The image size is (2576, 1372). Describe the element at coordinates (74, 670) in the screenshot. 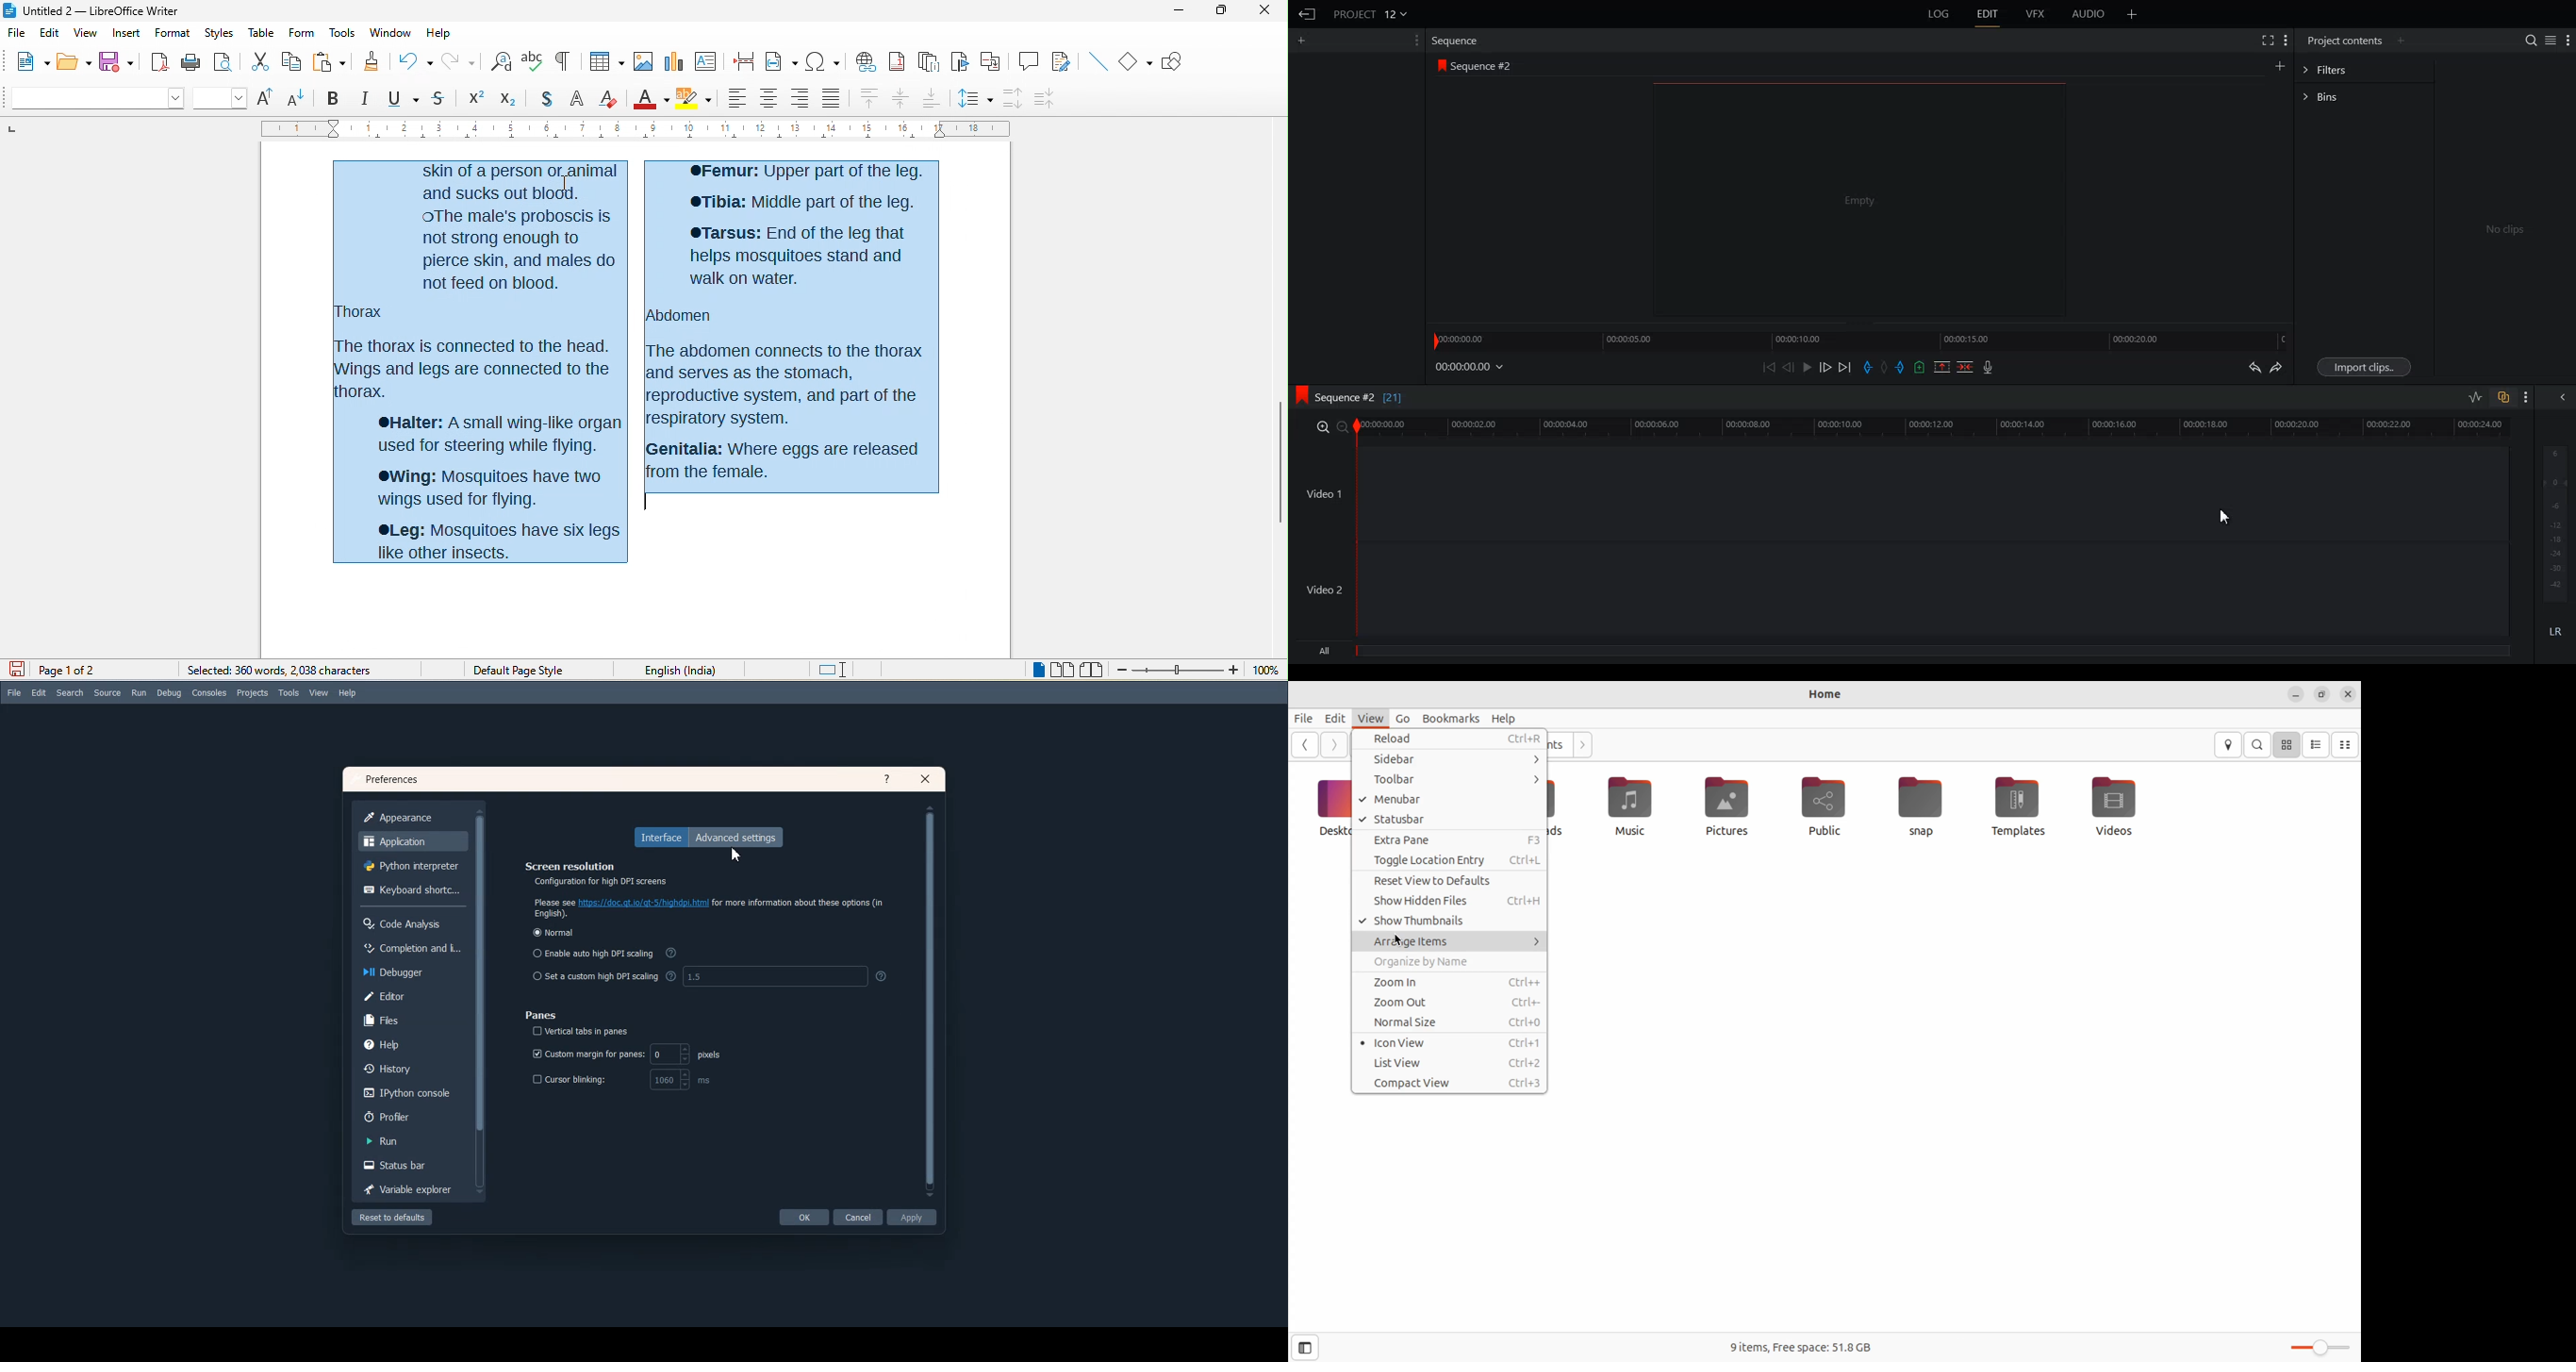

I see `page 1 of 2` at that location.